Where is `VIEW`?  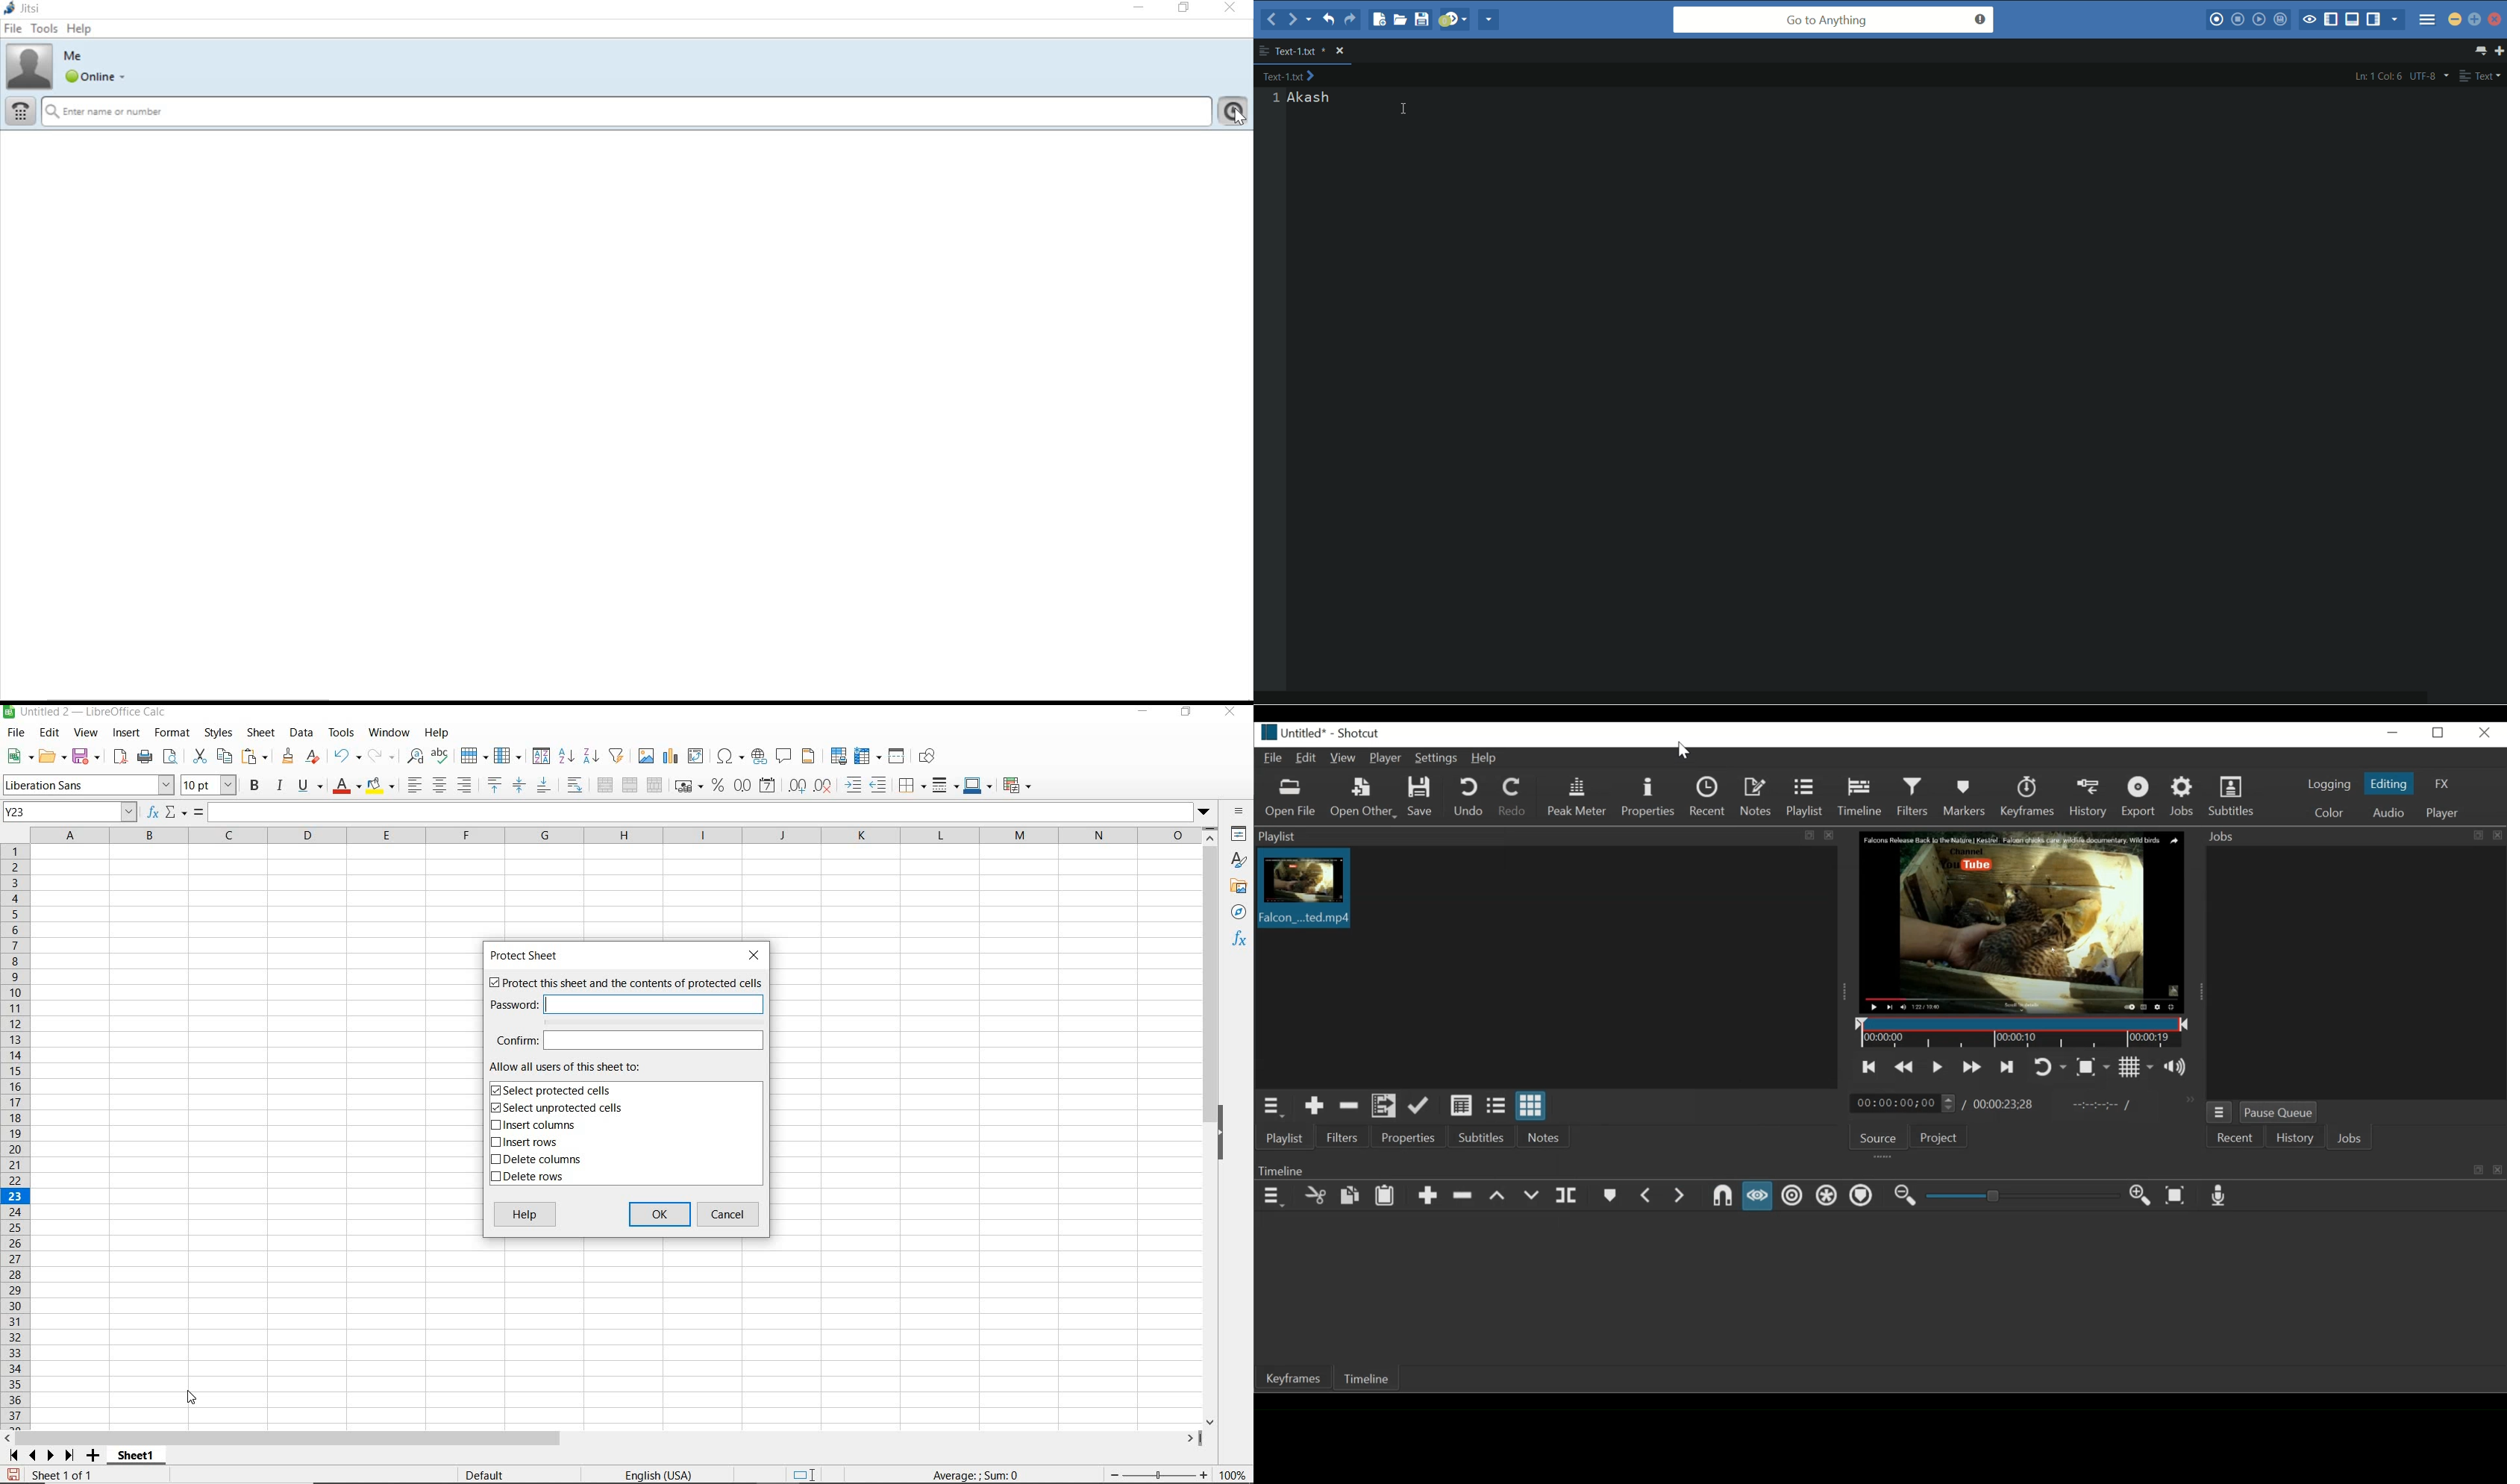
VIEW is located at coordinates (87, 733).